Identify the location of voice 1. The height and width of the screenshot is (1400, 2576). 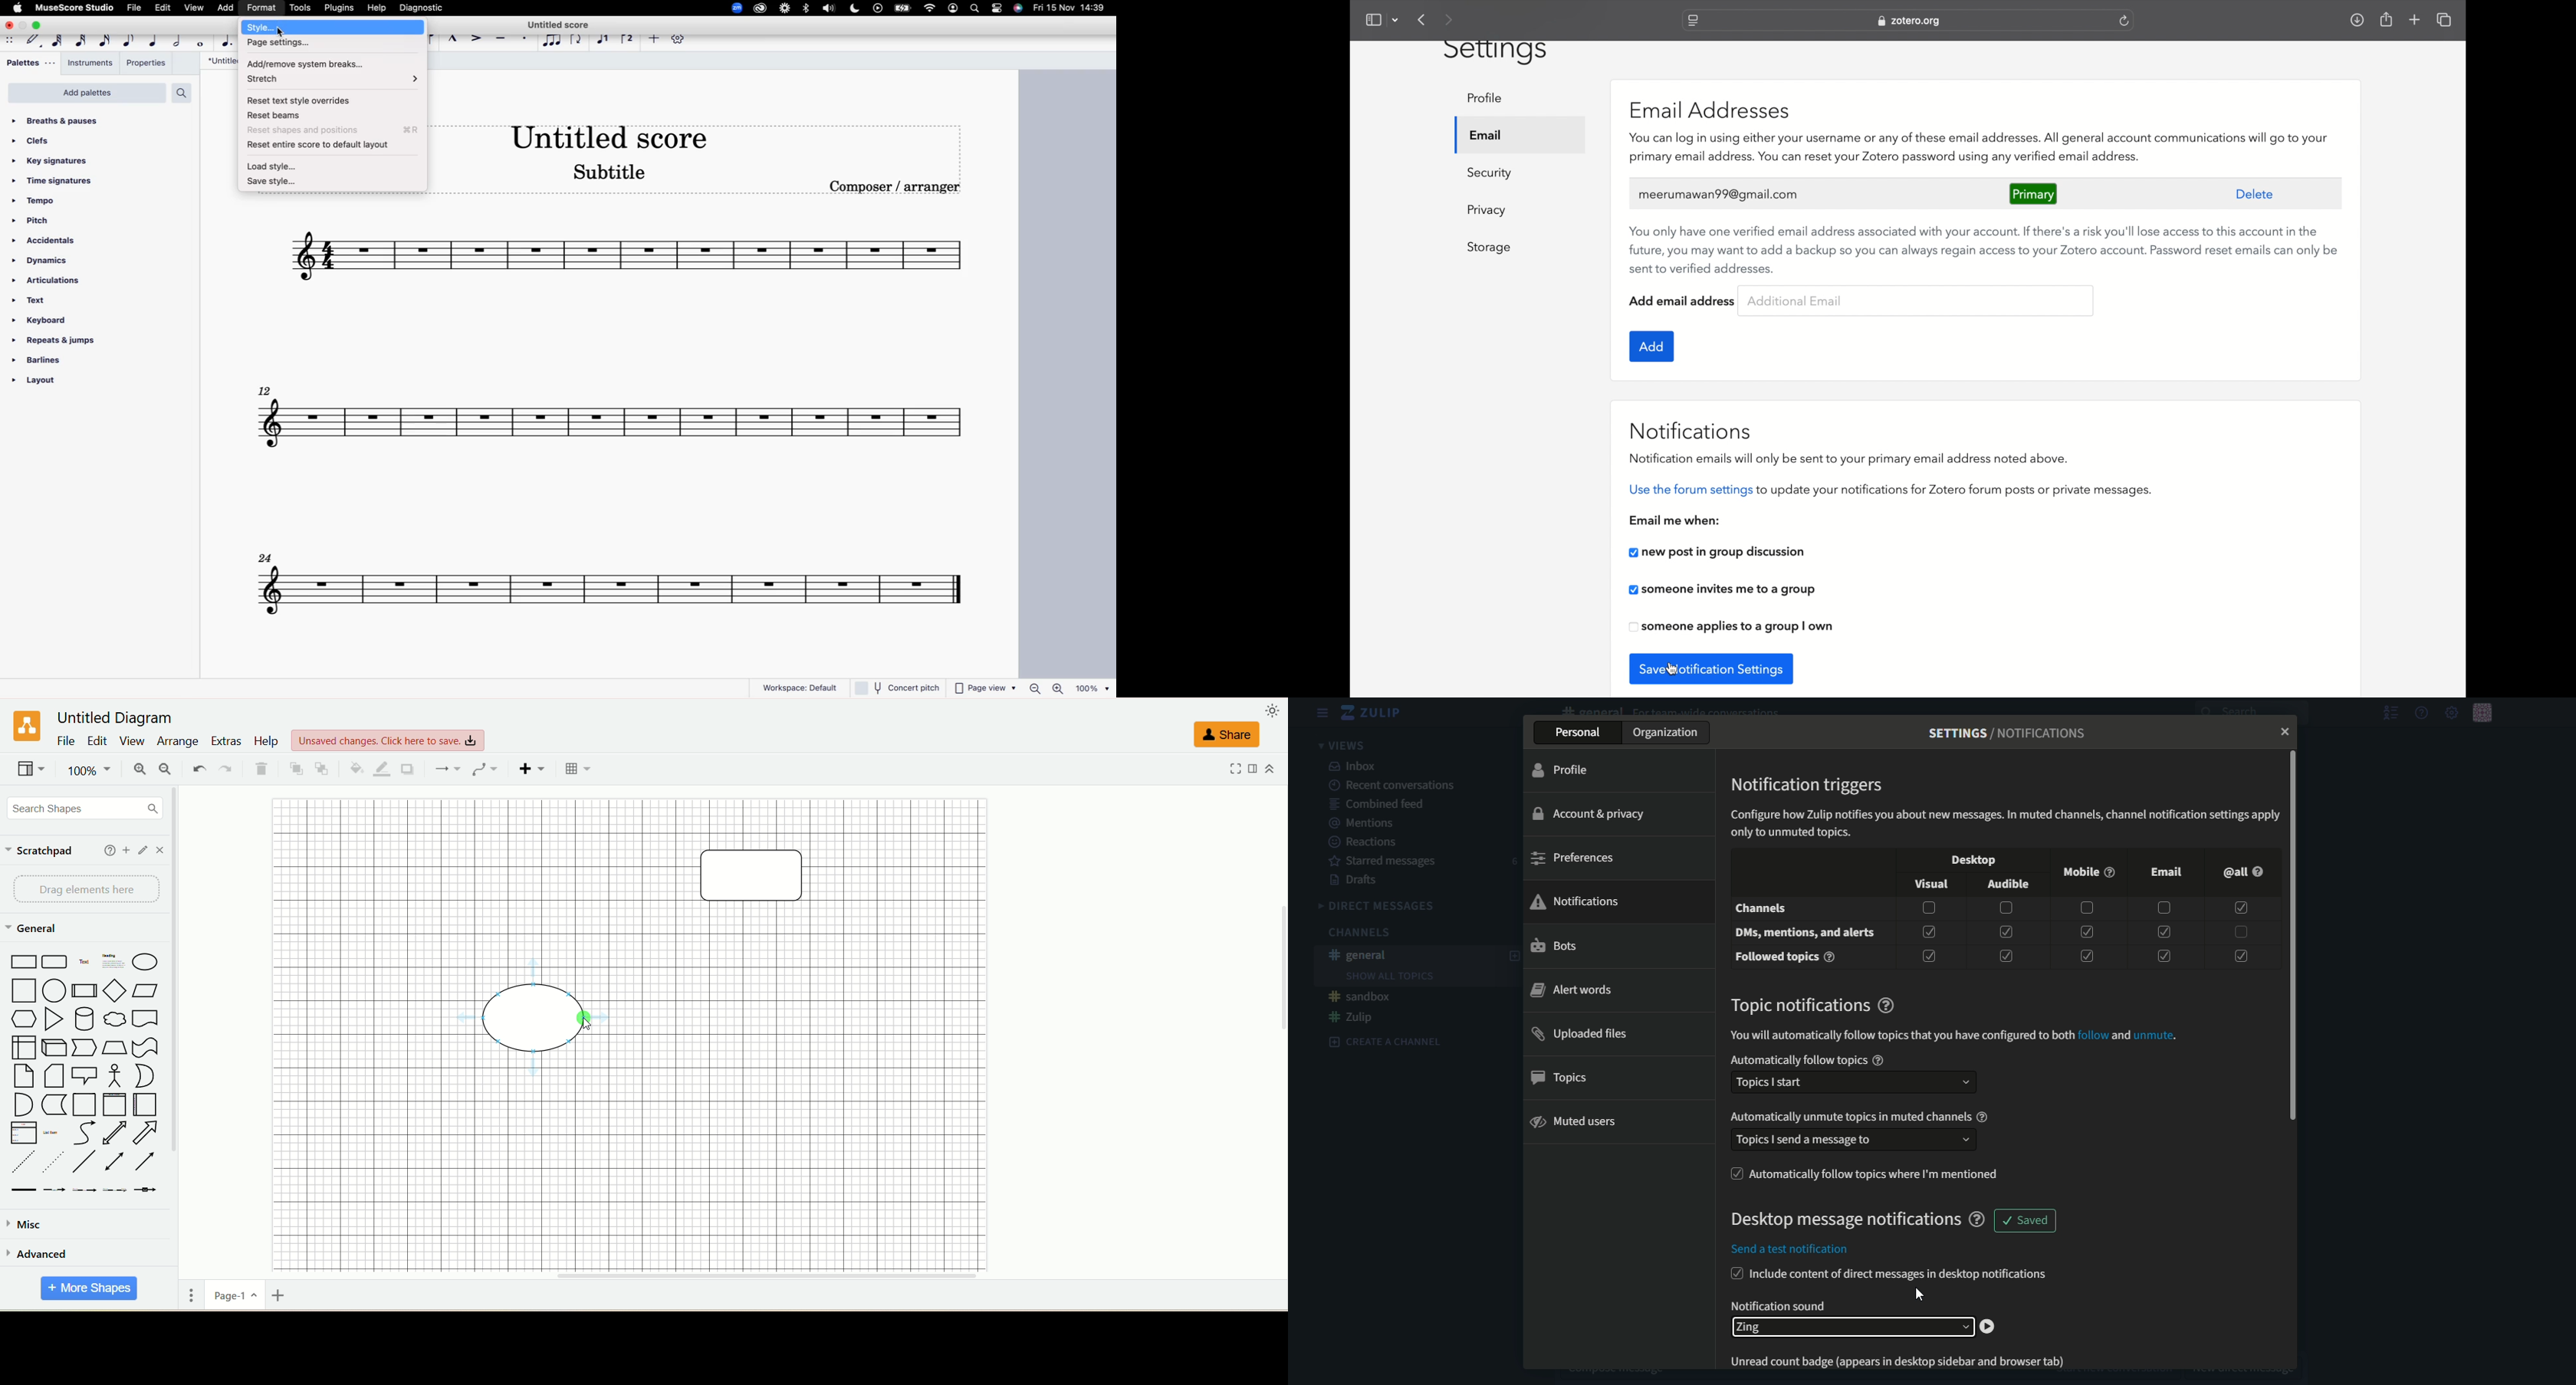
(601, 41).